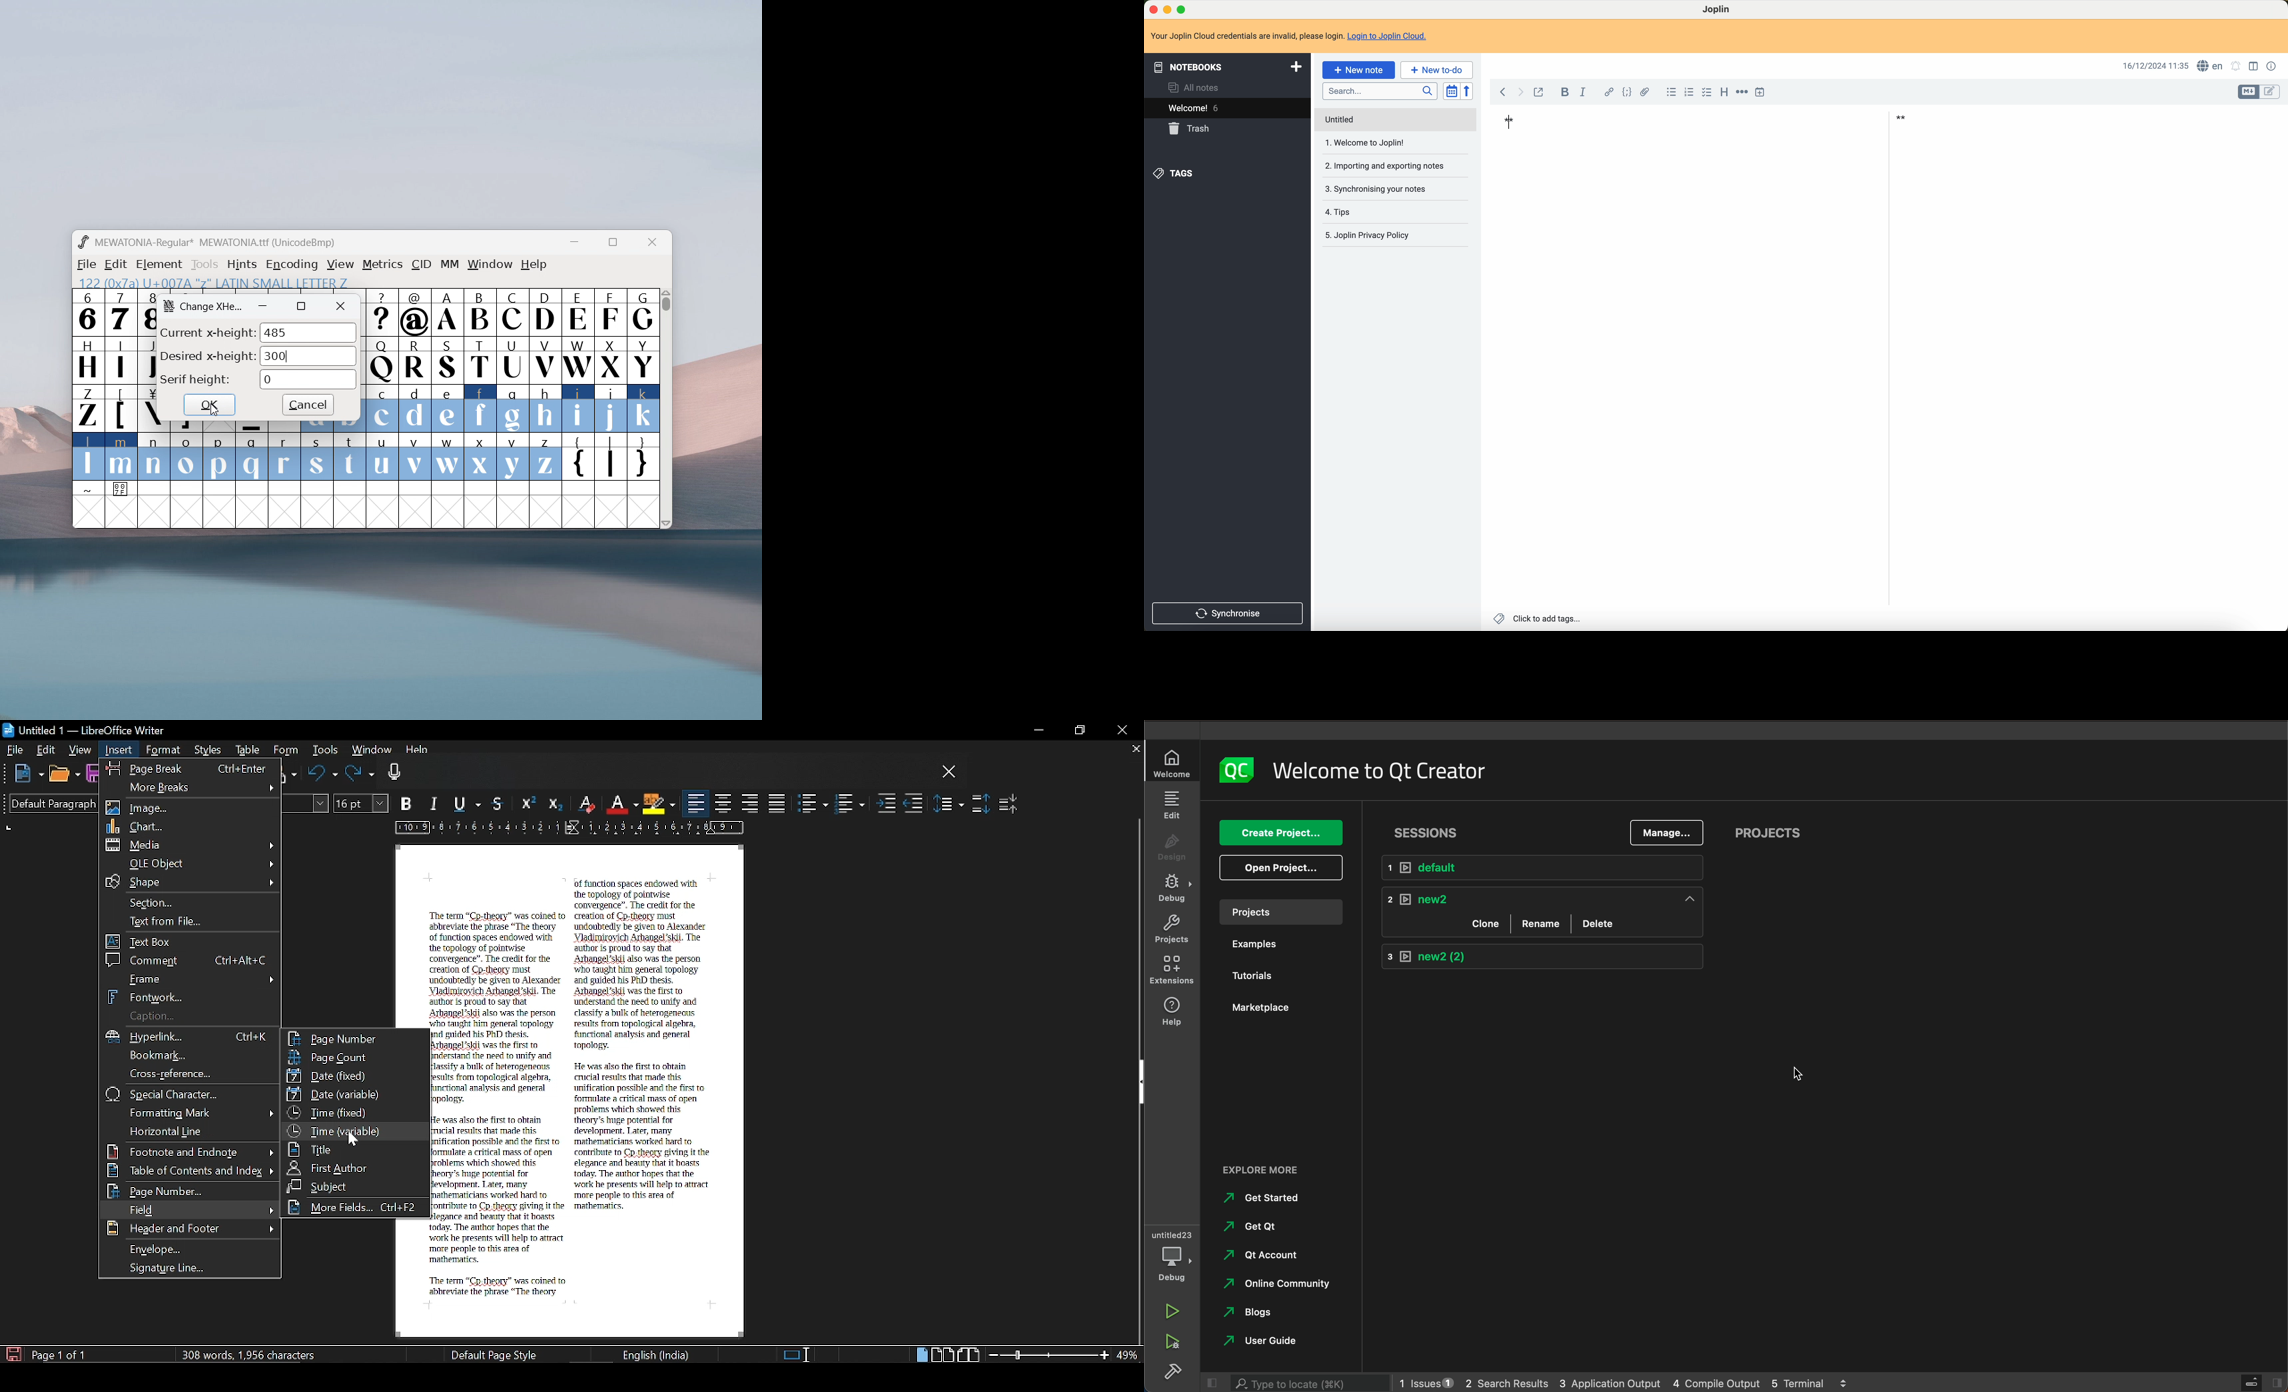 This screenshot has height=1400, width=2296. Describe the element at coordinates (1195, 109) in the screenshot. I see `welcome` at that location.